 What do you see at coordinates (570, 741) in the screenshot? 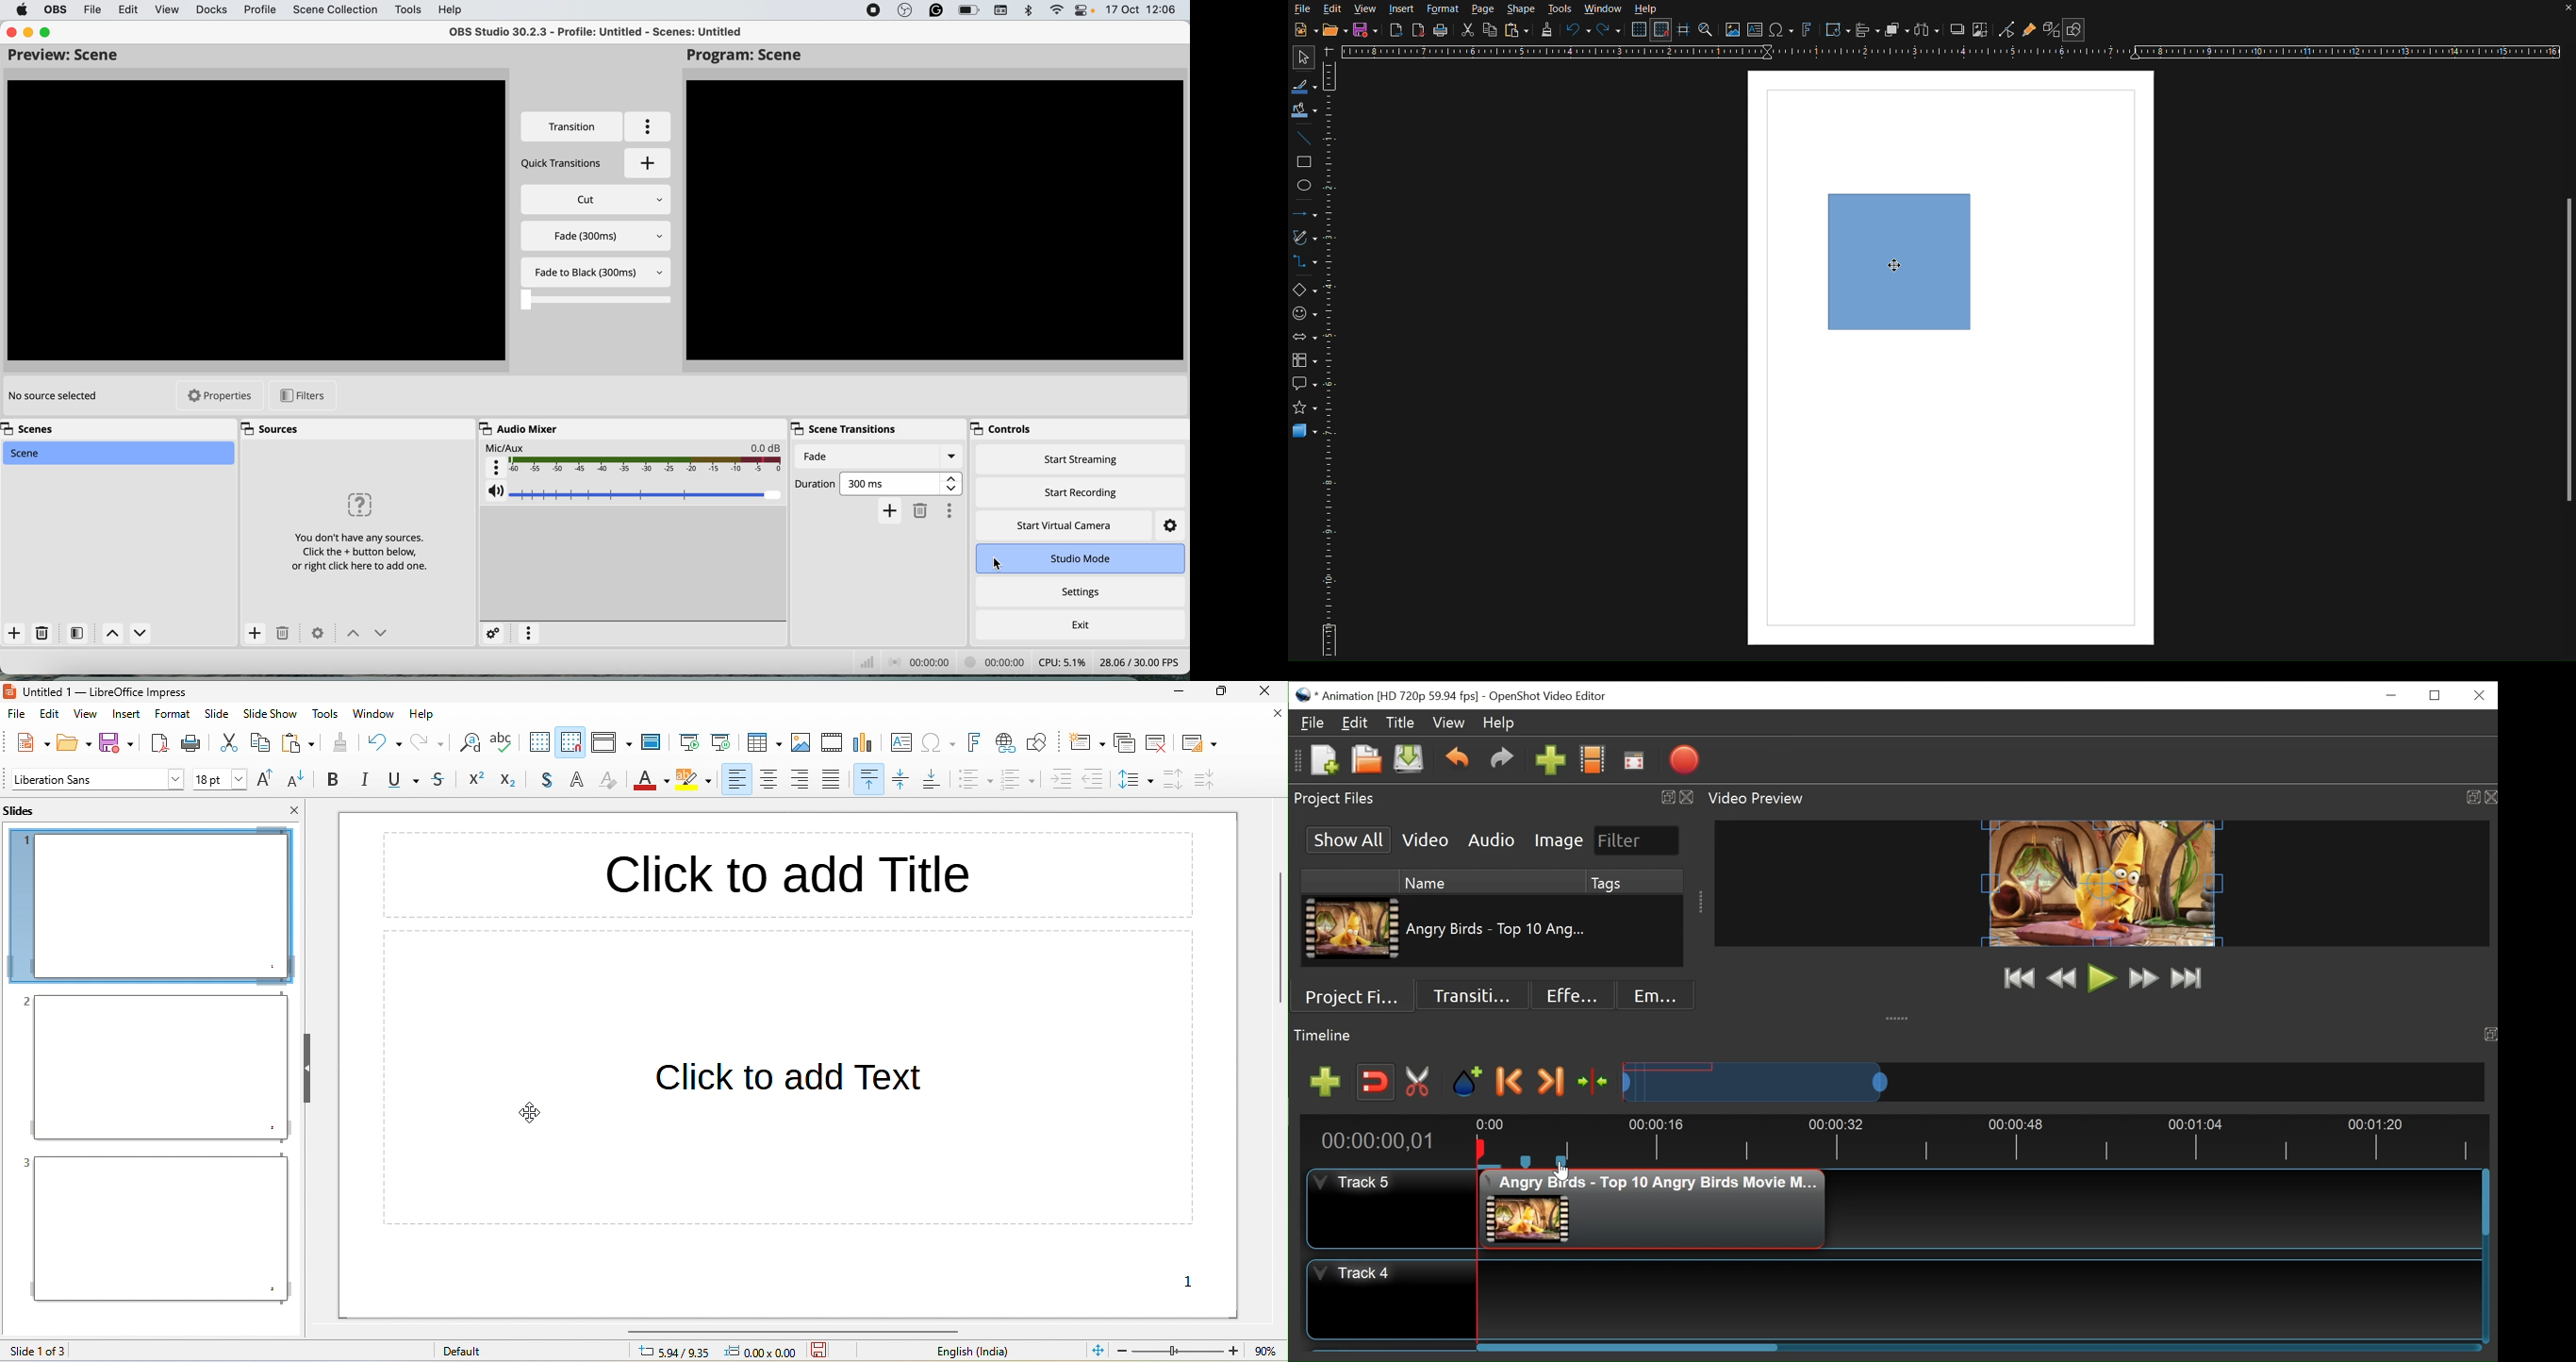
I see `snap to grid` at bounding box center [570, 741].